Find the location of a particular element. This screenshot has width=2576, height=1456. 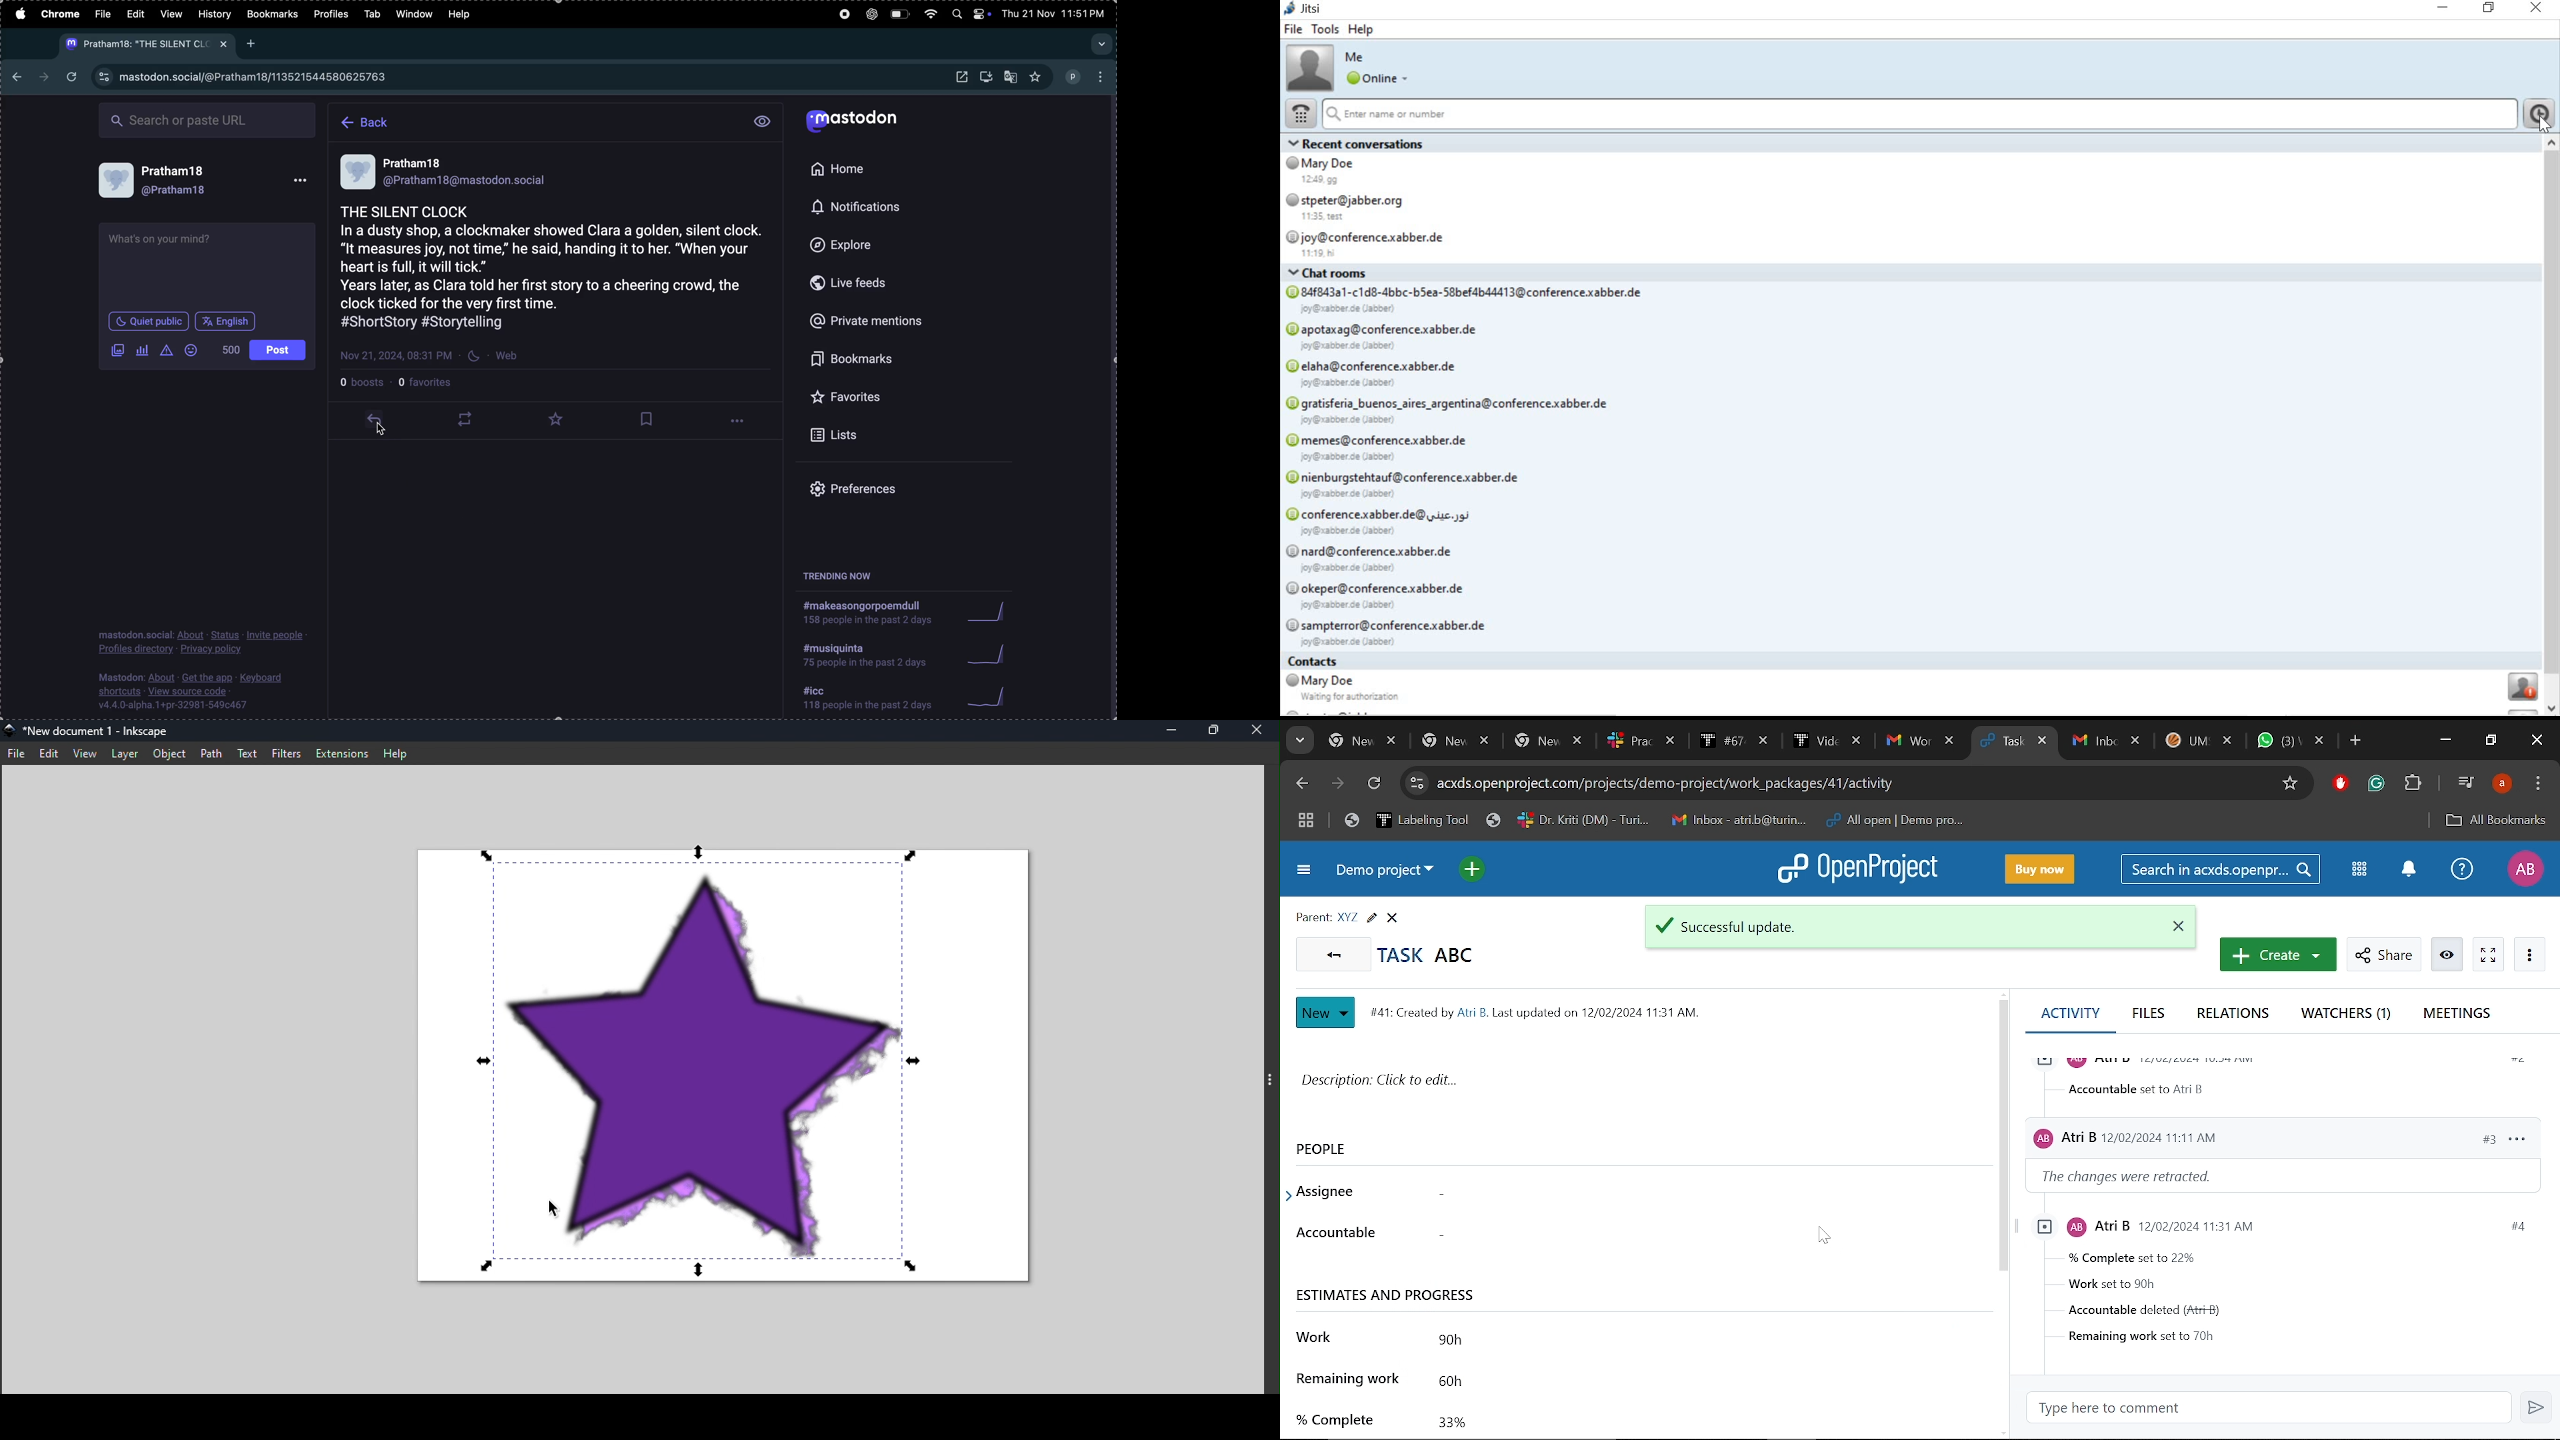

Assignee is located at coordinates (1684, 1188).